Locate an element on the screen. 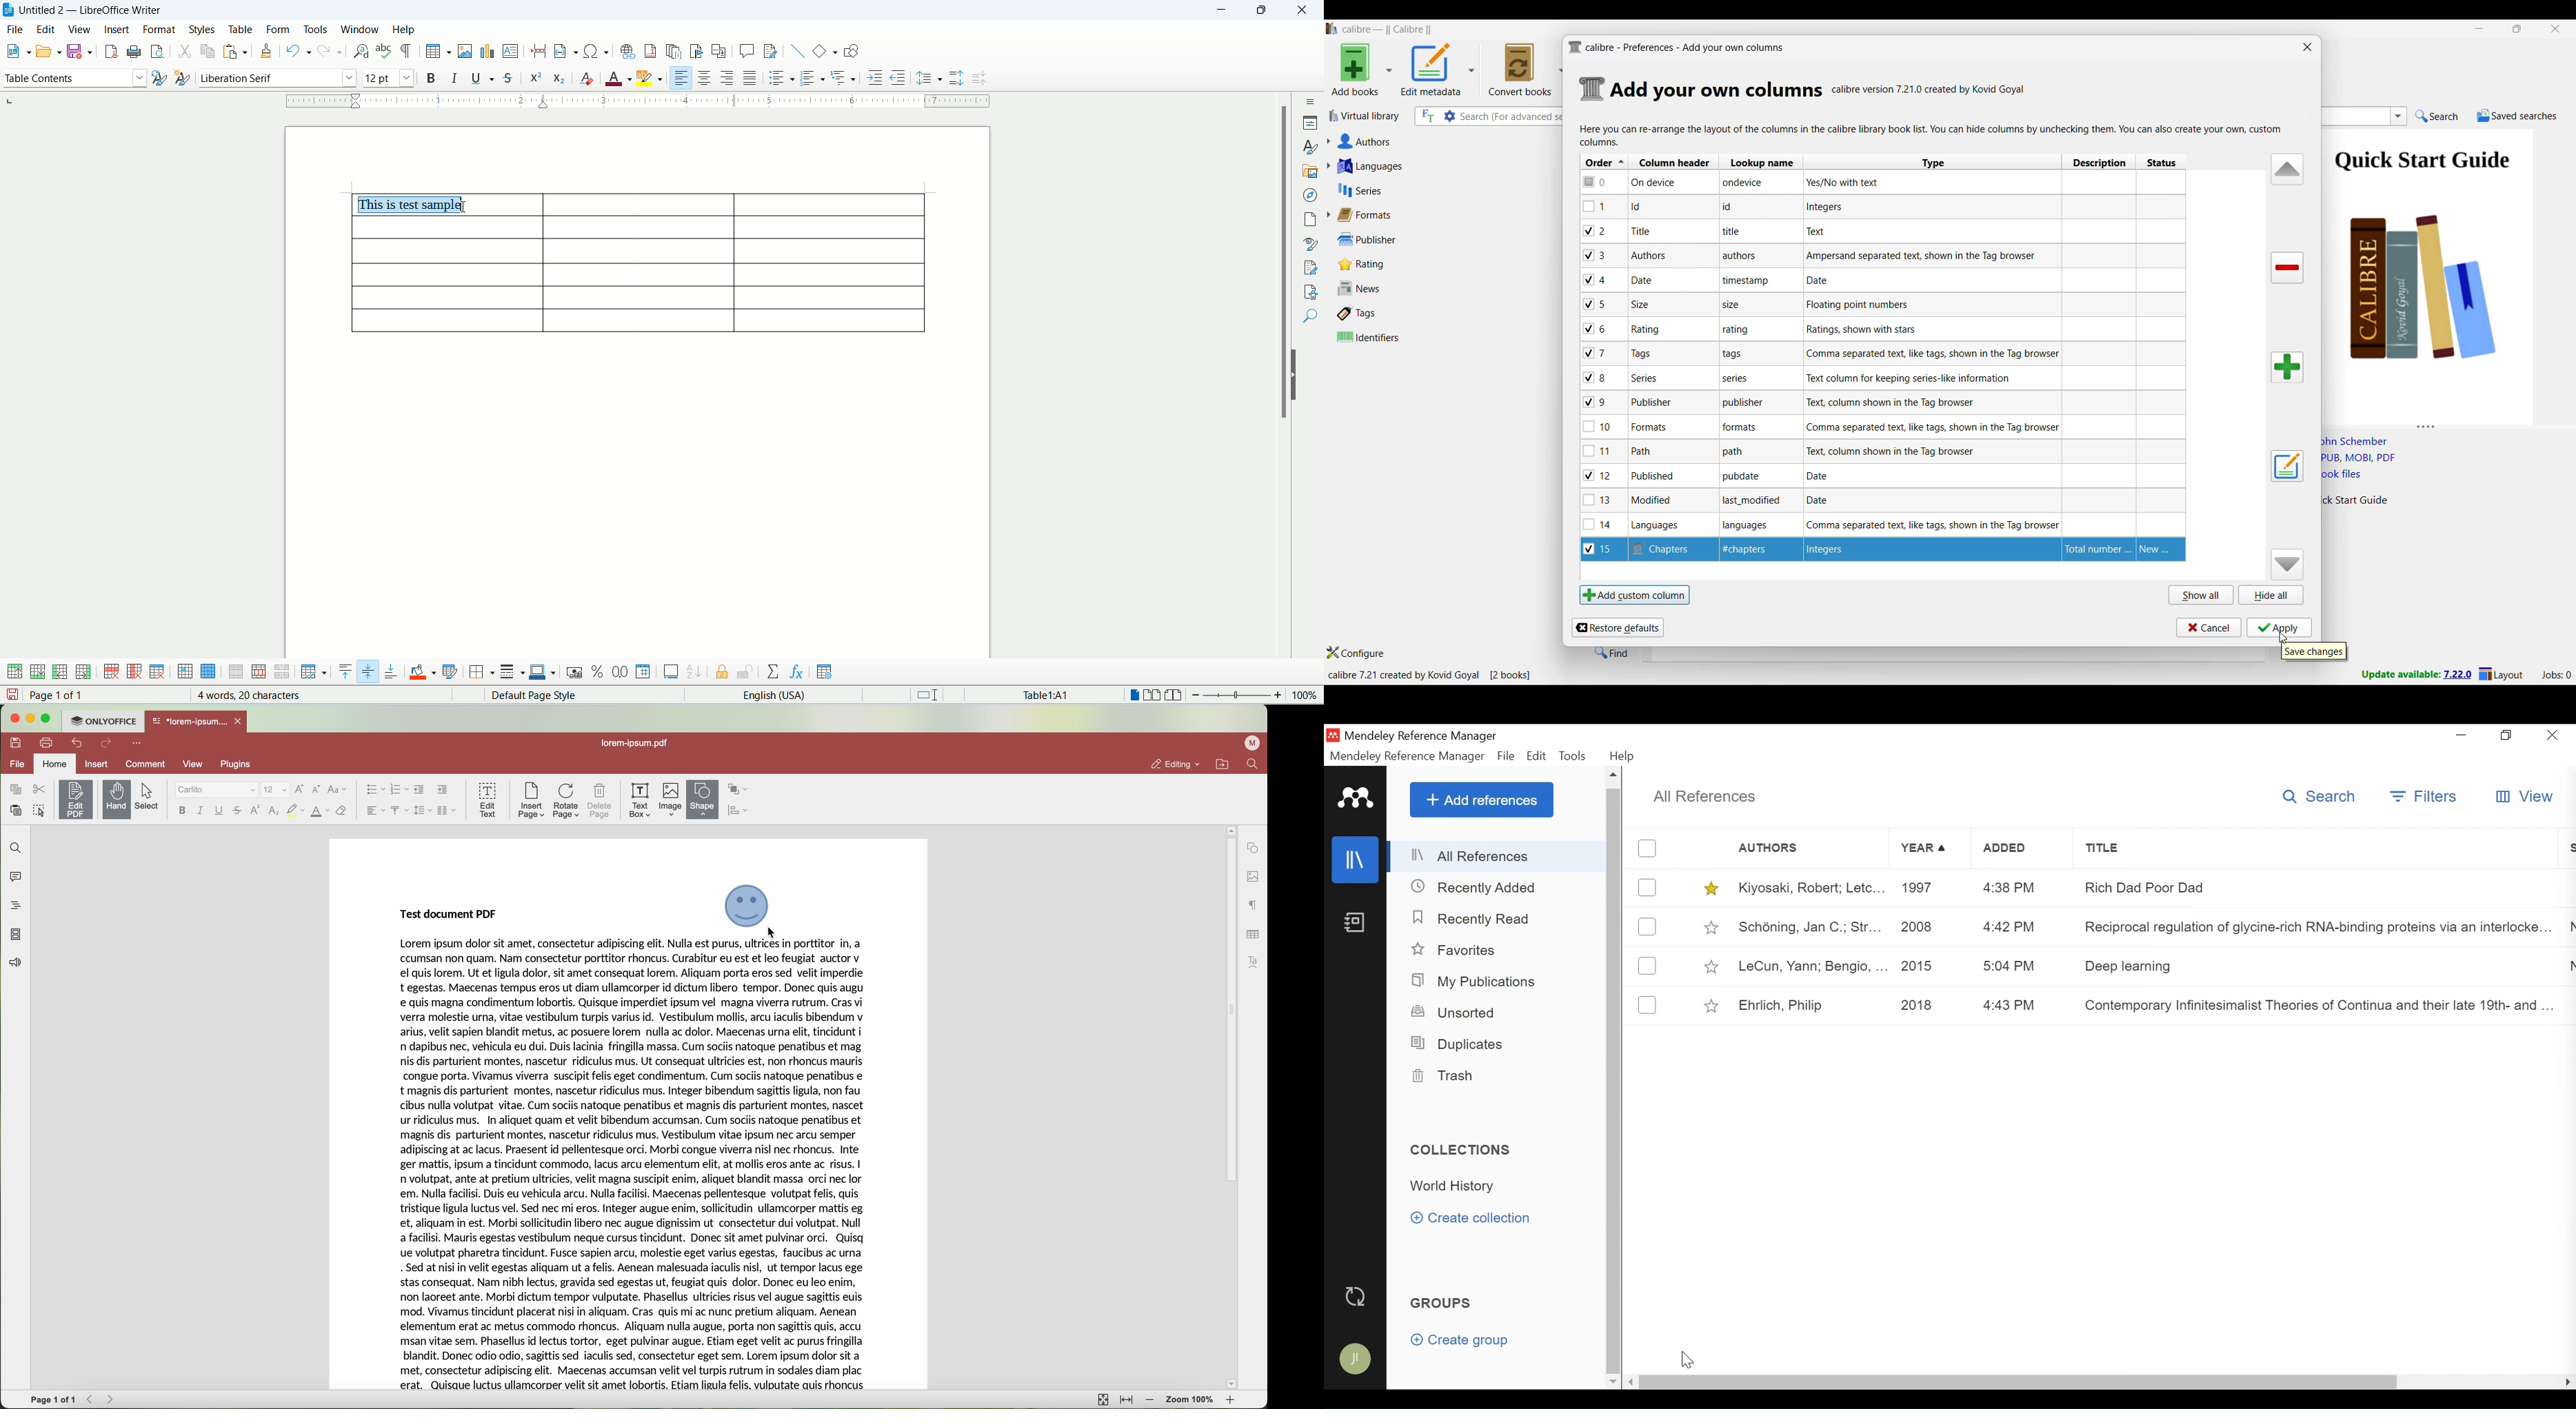 The image size is (2576, 1428). Explanation is located at coordinates (1924, 256).